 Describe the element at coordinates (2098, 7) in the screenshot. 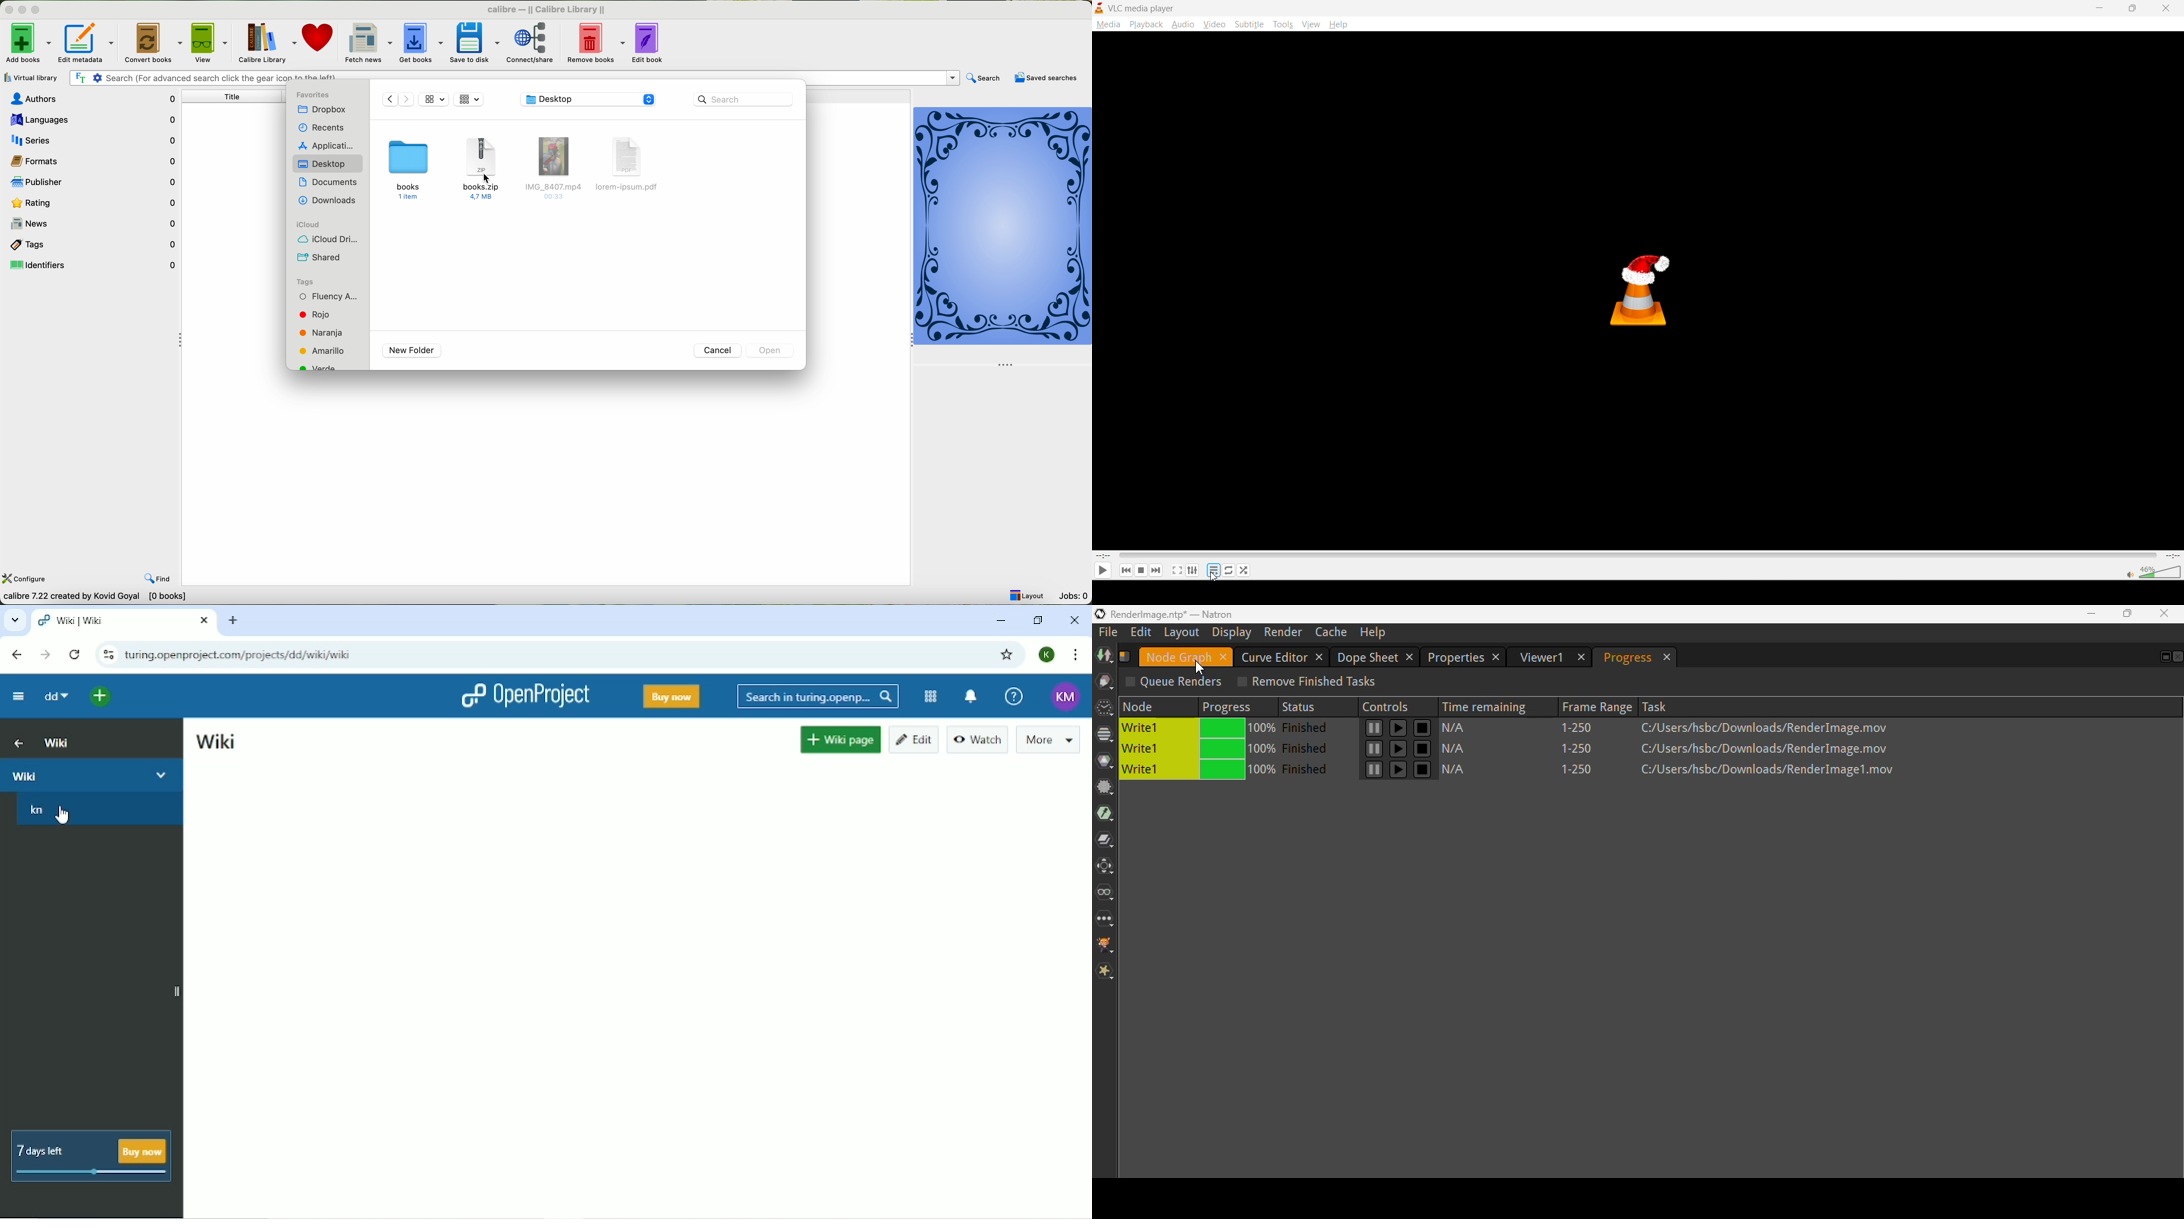

I see `minimize` at that location.